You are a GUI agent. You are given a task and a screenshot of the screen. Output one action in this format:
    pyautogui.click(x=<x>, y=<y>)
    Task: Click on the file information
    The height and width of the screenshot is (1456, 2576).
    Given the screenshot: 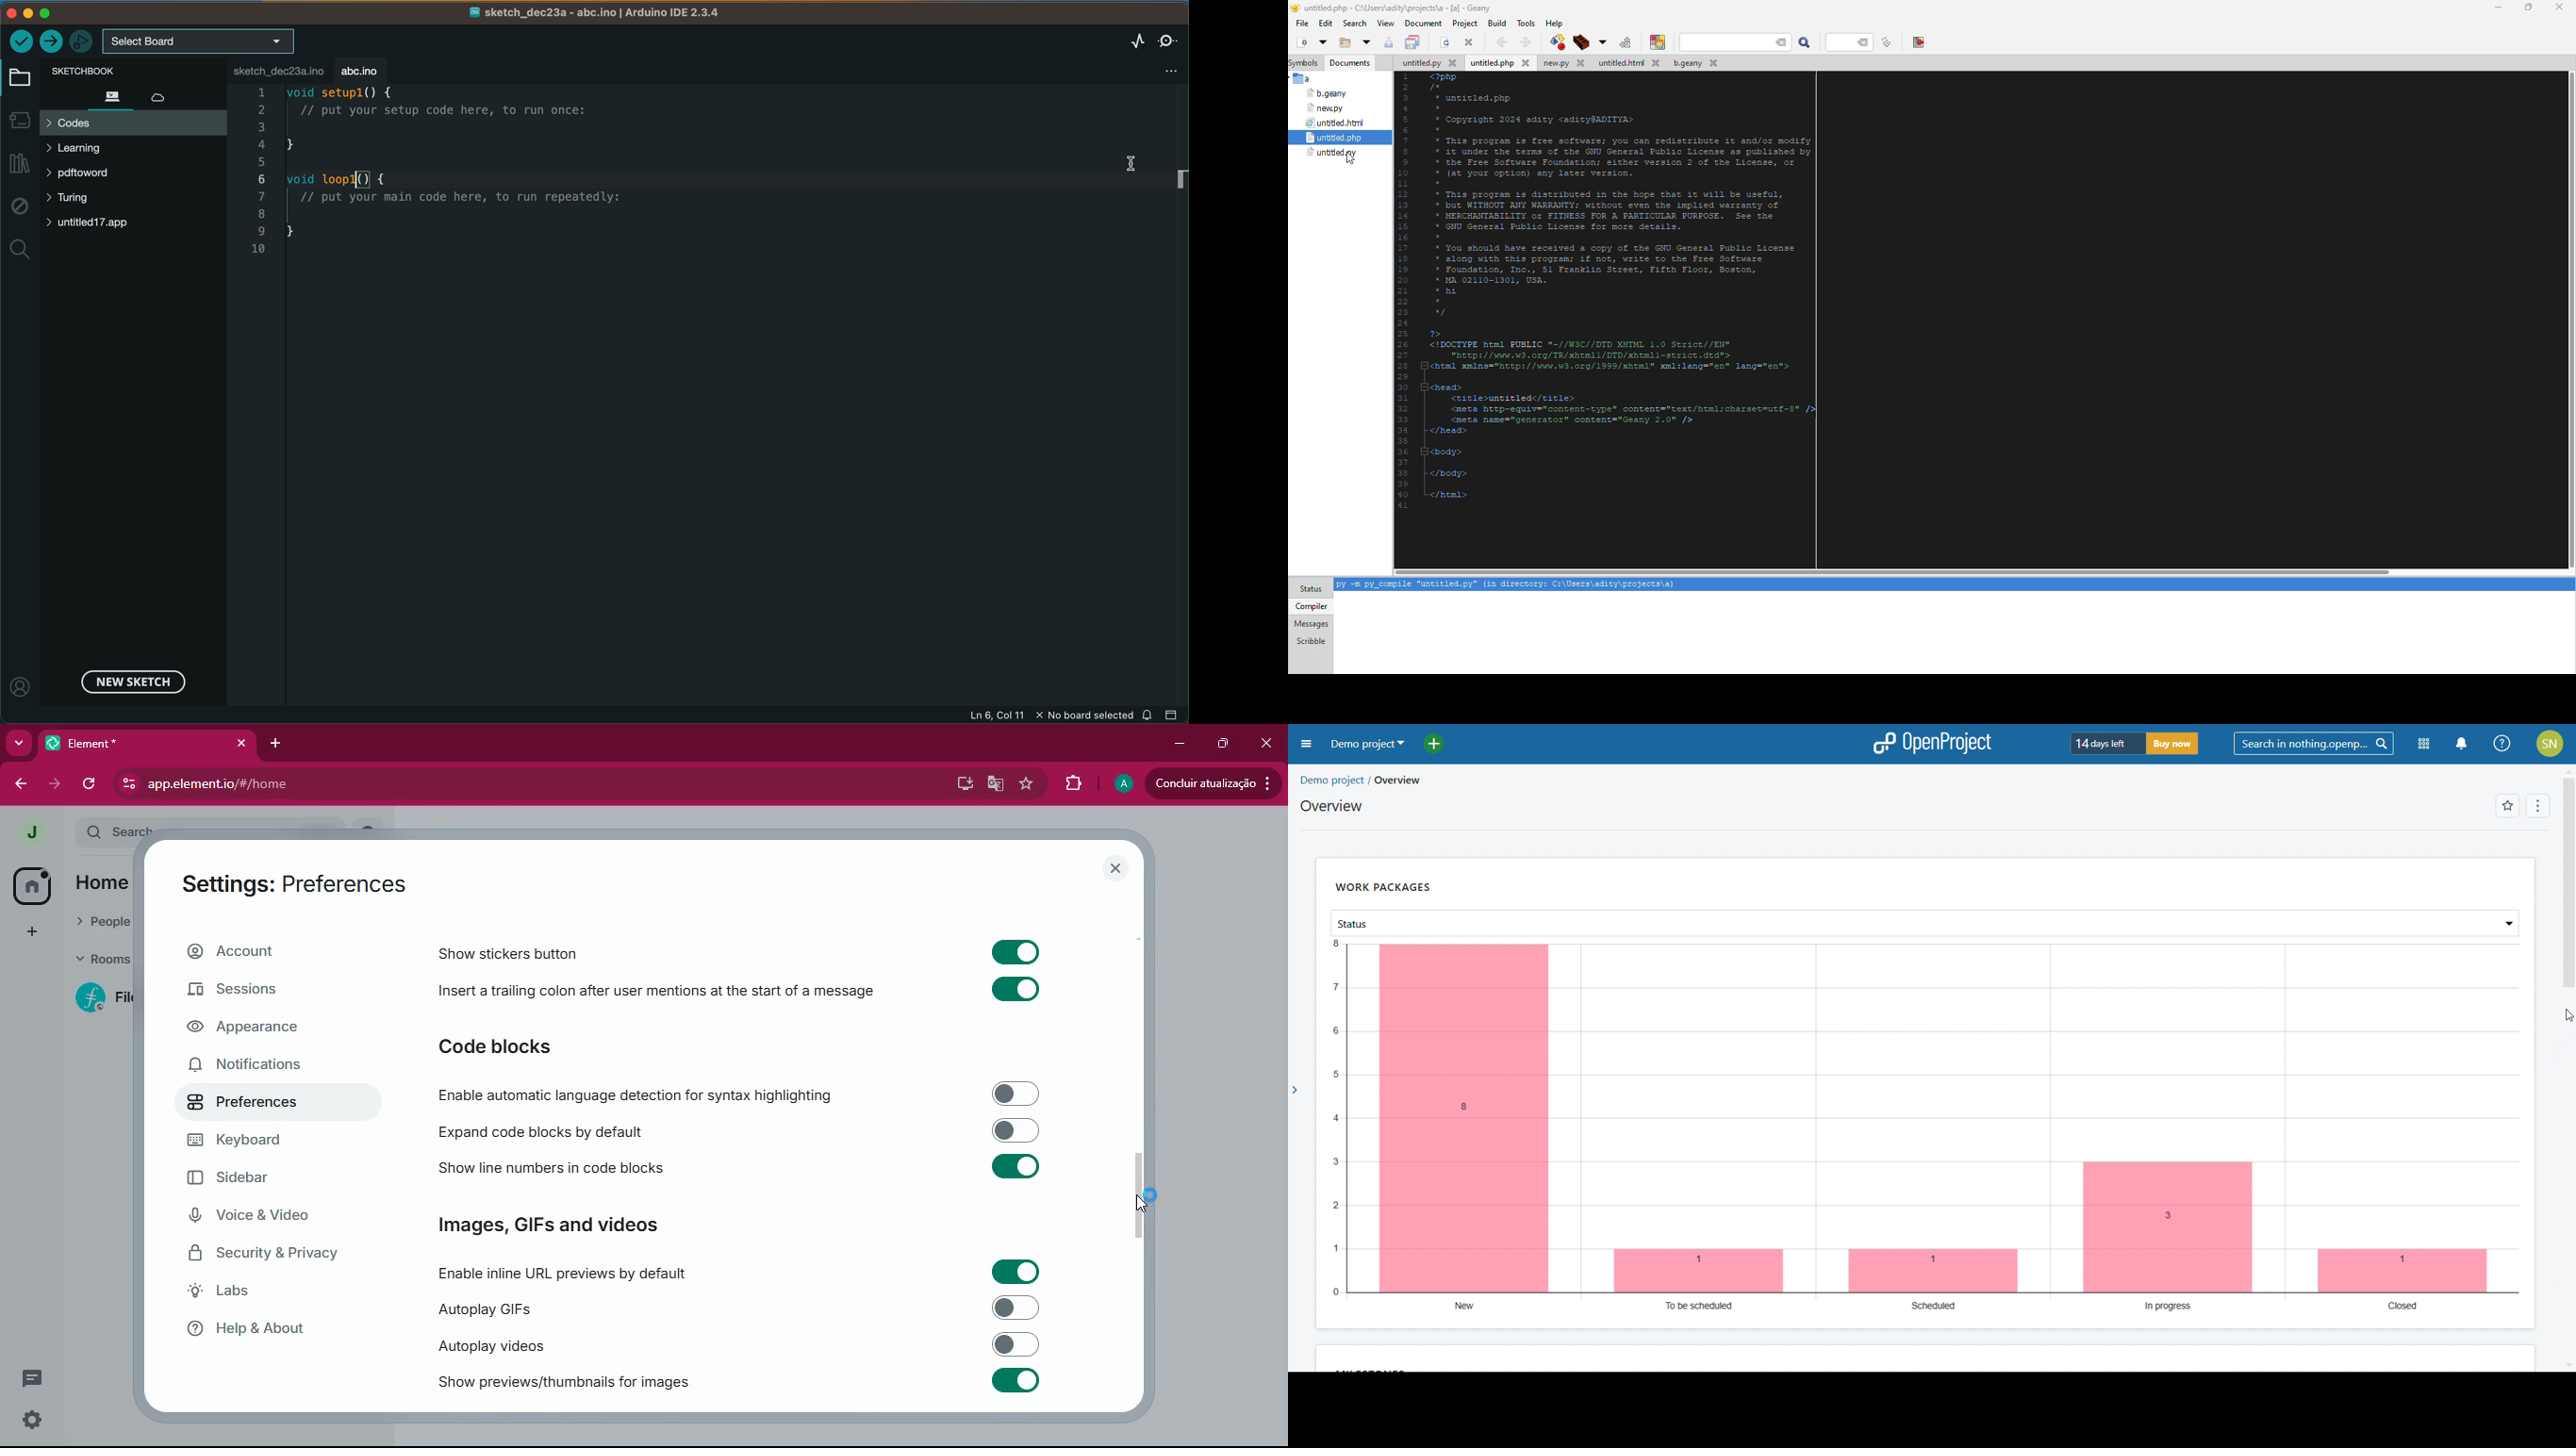 What is the action you would take?
    pyautogui.click(x=1047, y=714)
    